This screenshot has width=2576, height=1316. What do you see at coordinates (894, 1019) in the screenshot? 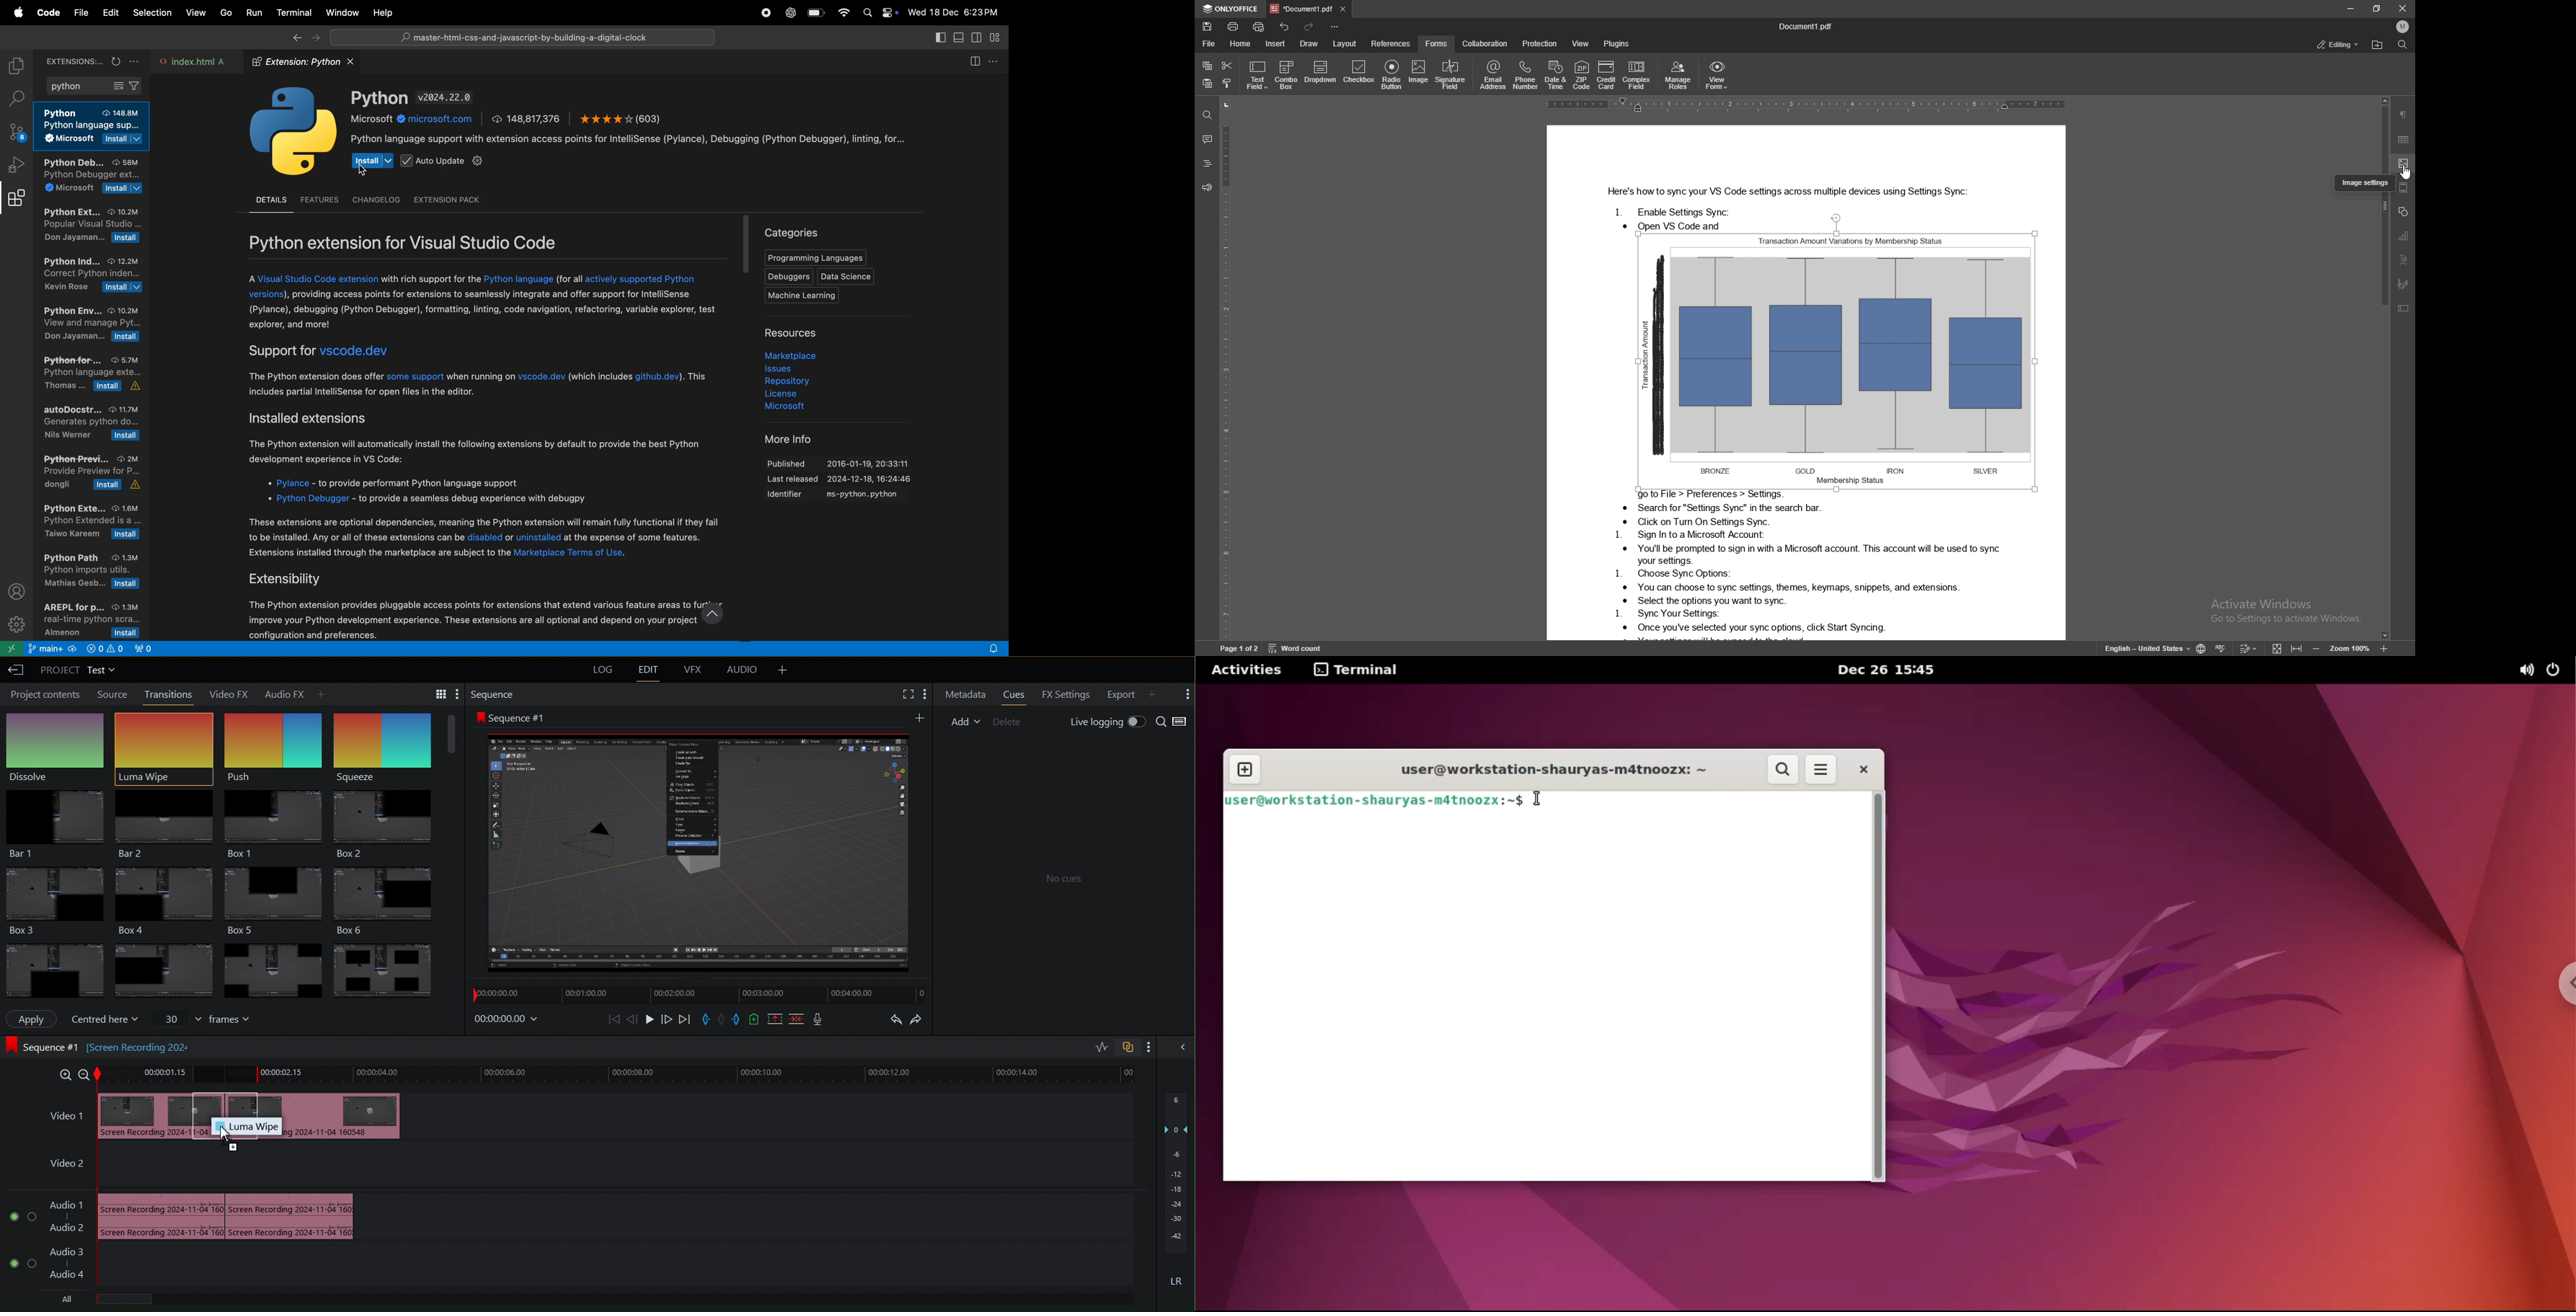
I see `Undo` at bounding box center [894, 1019].